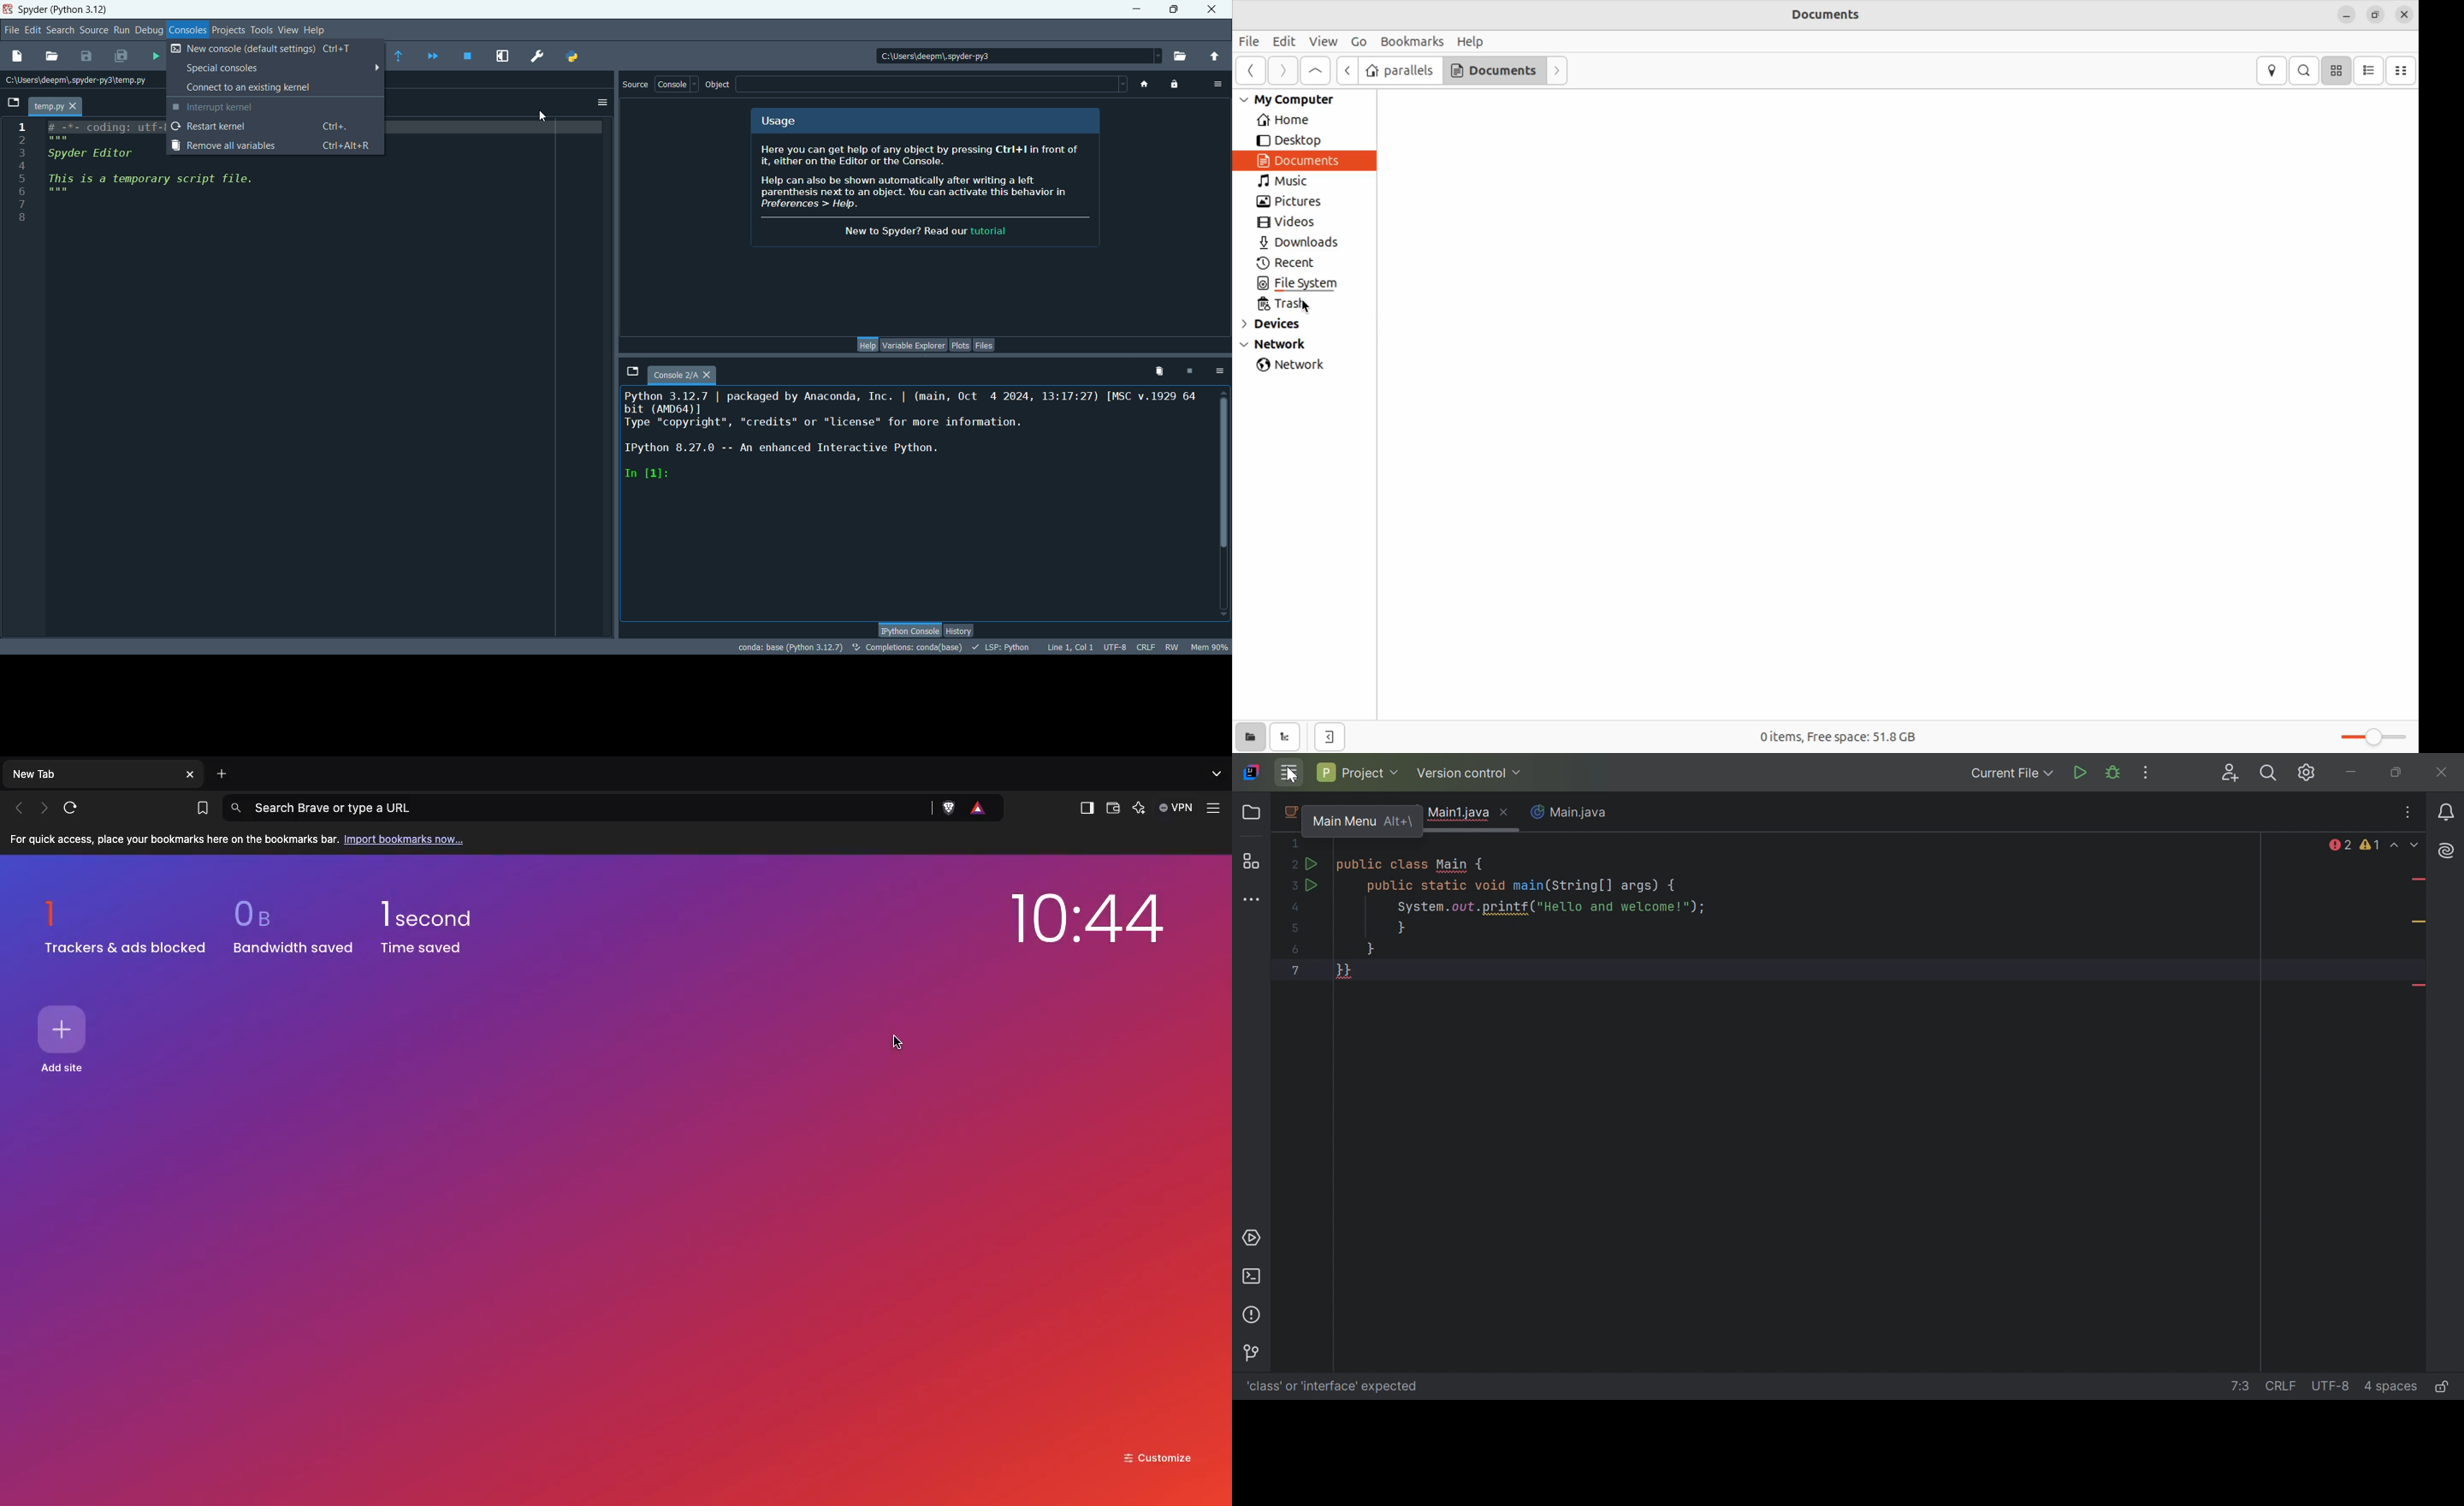  Describe the element at coordinates (46, 807) in the screenshot. I see `Next page` at that location.